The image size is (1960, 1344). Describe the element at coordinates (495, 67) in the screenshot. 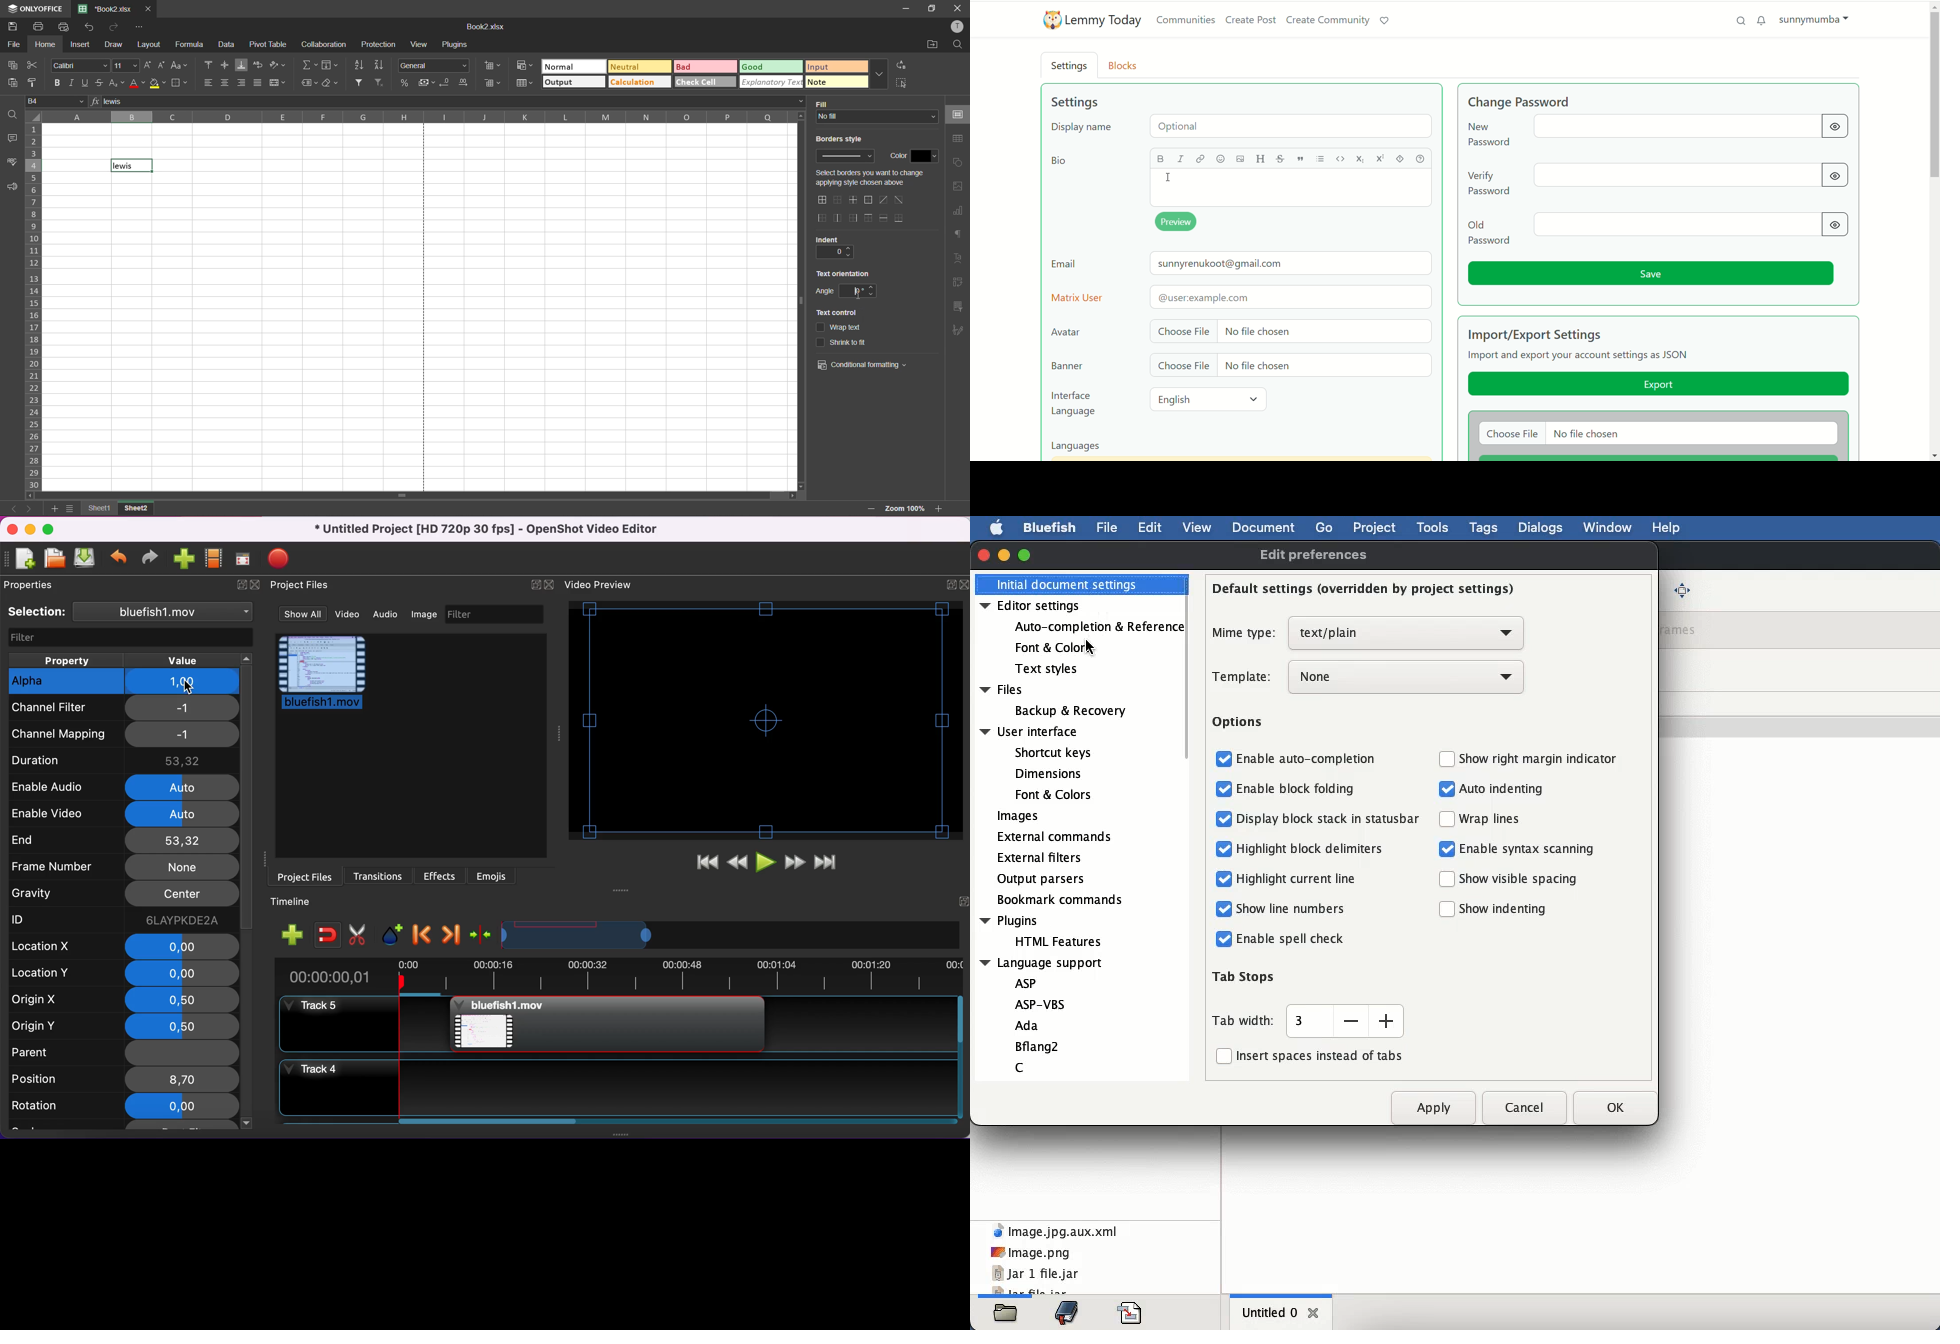

I see `insert cells` at that location.